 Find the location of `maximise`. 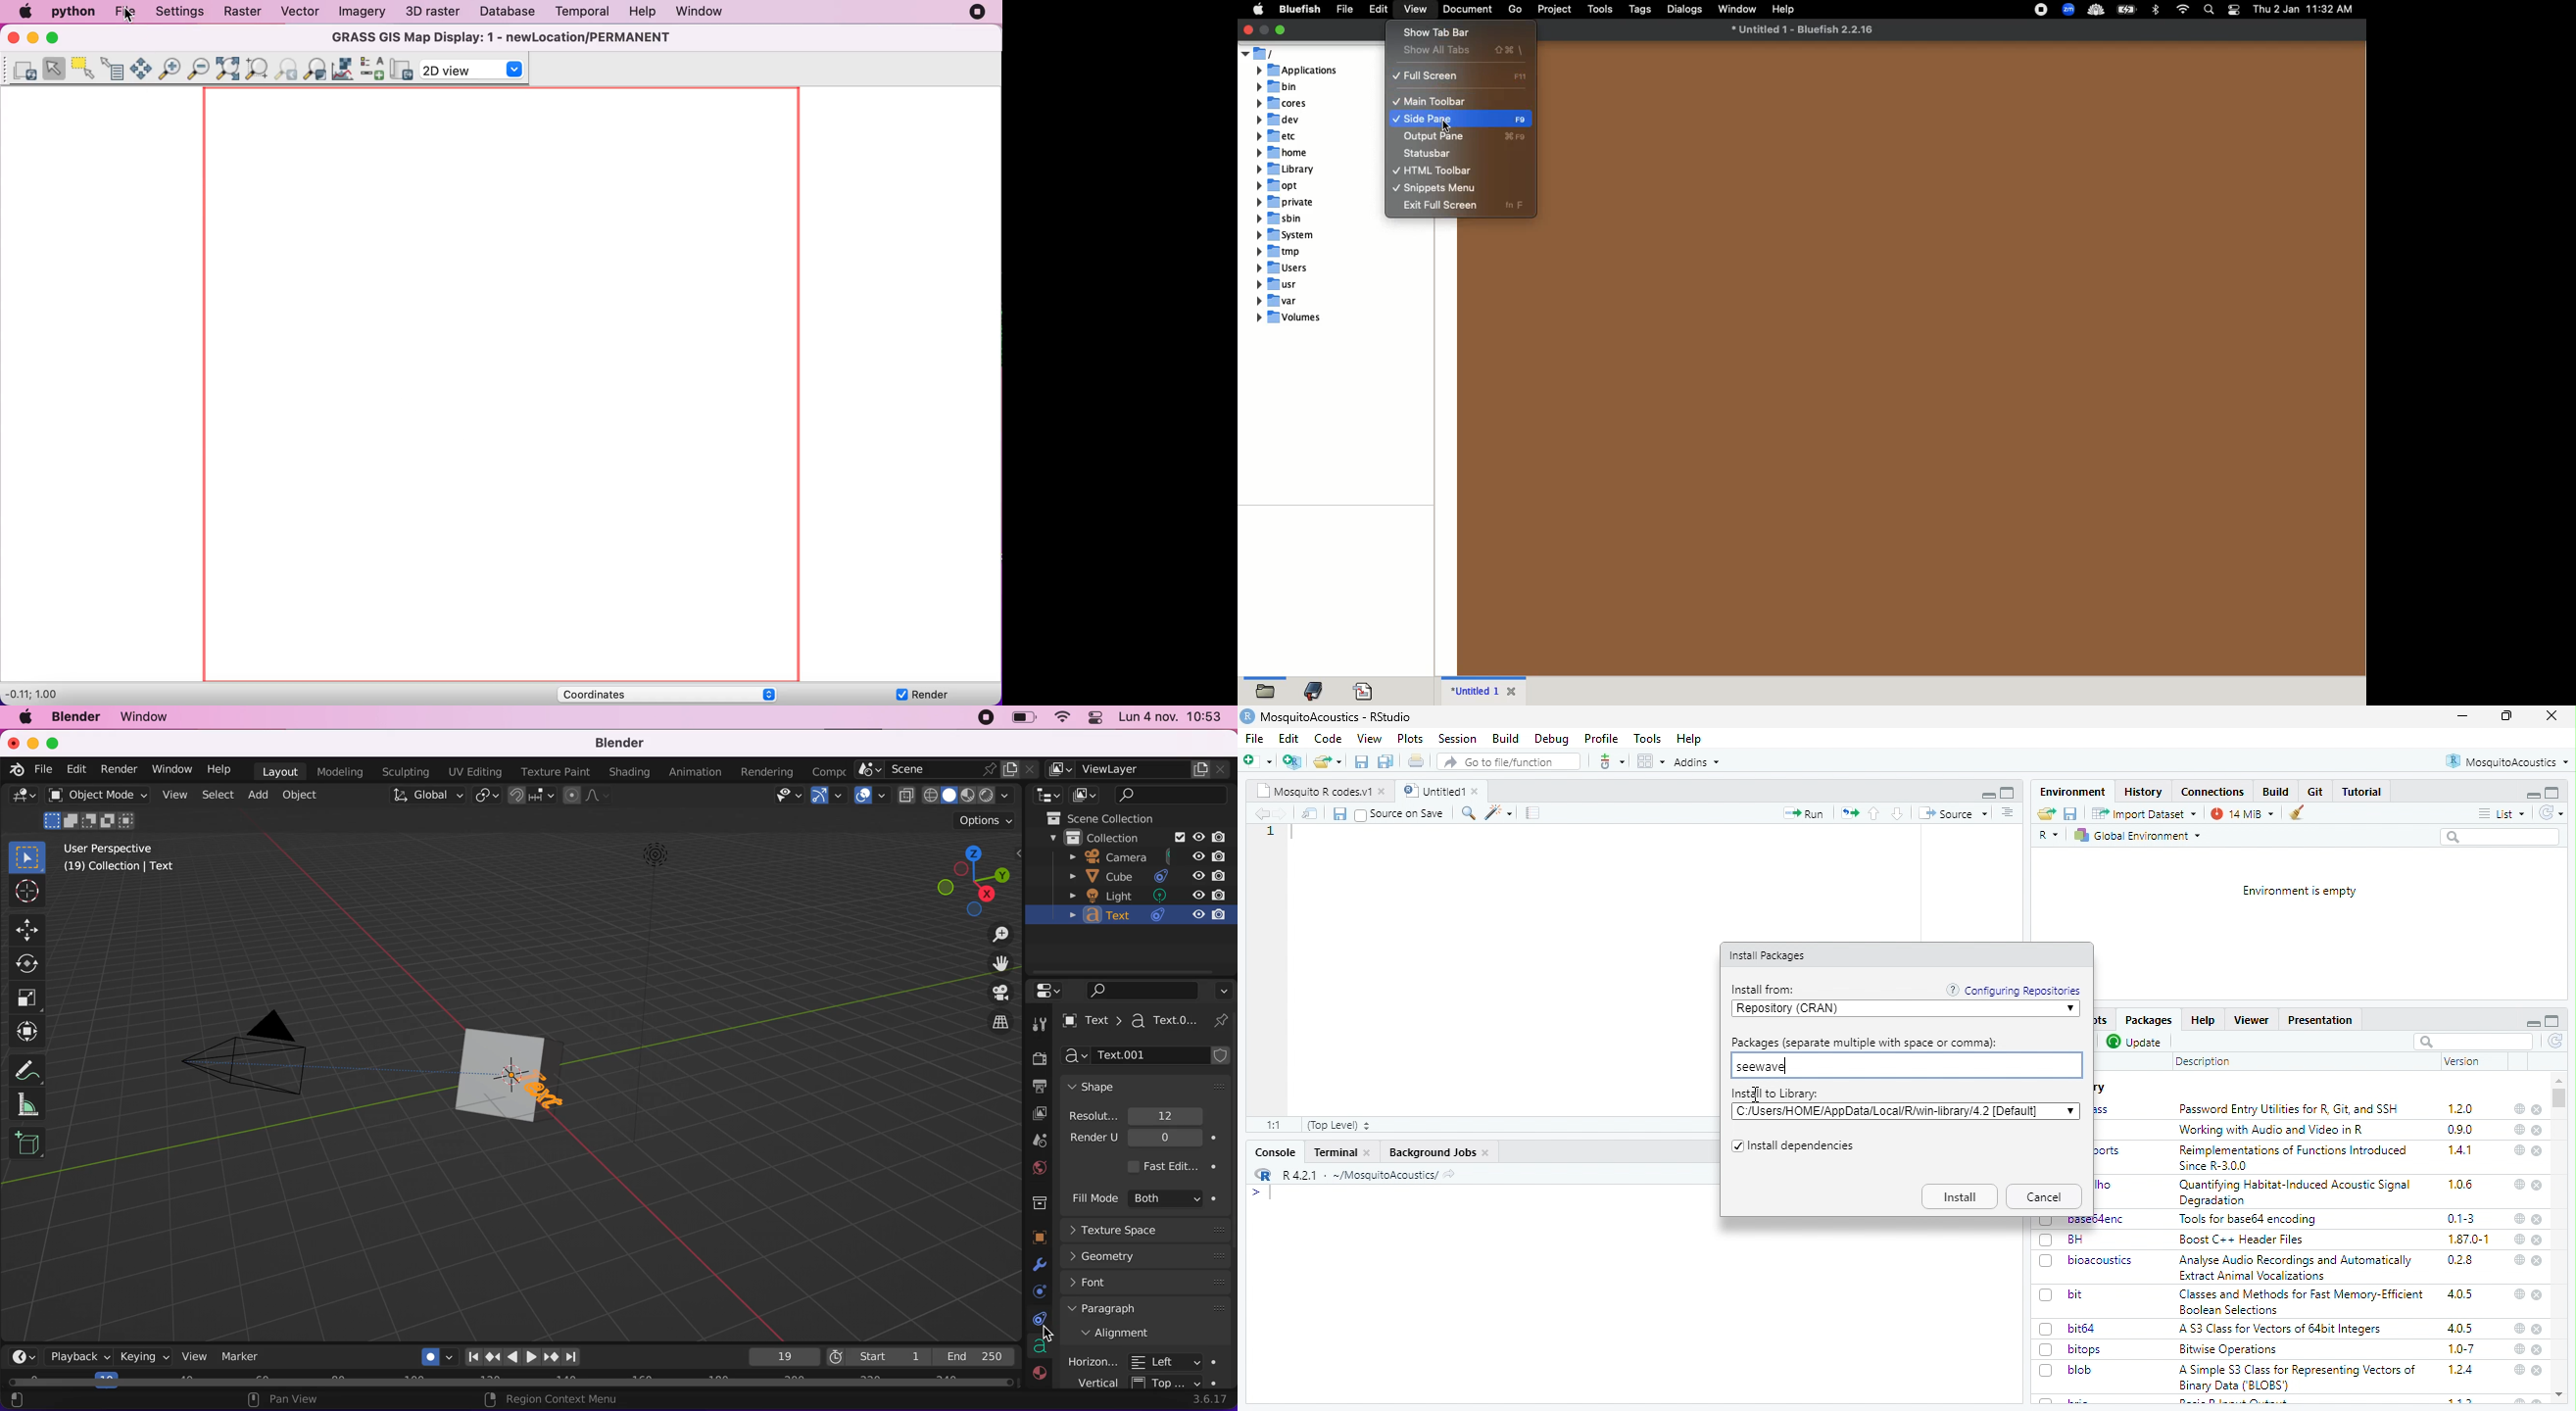

maximise is located at coordinates (2552, 793).